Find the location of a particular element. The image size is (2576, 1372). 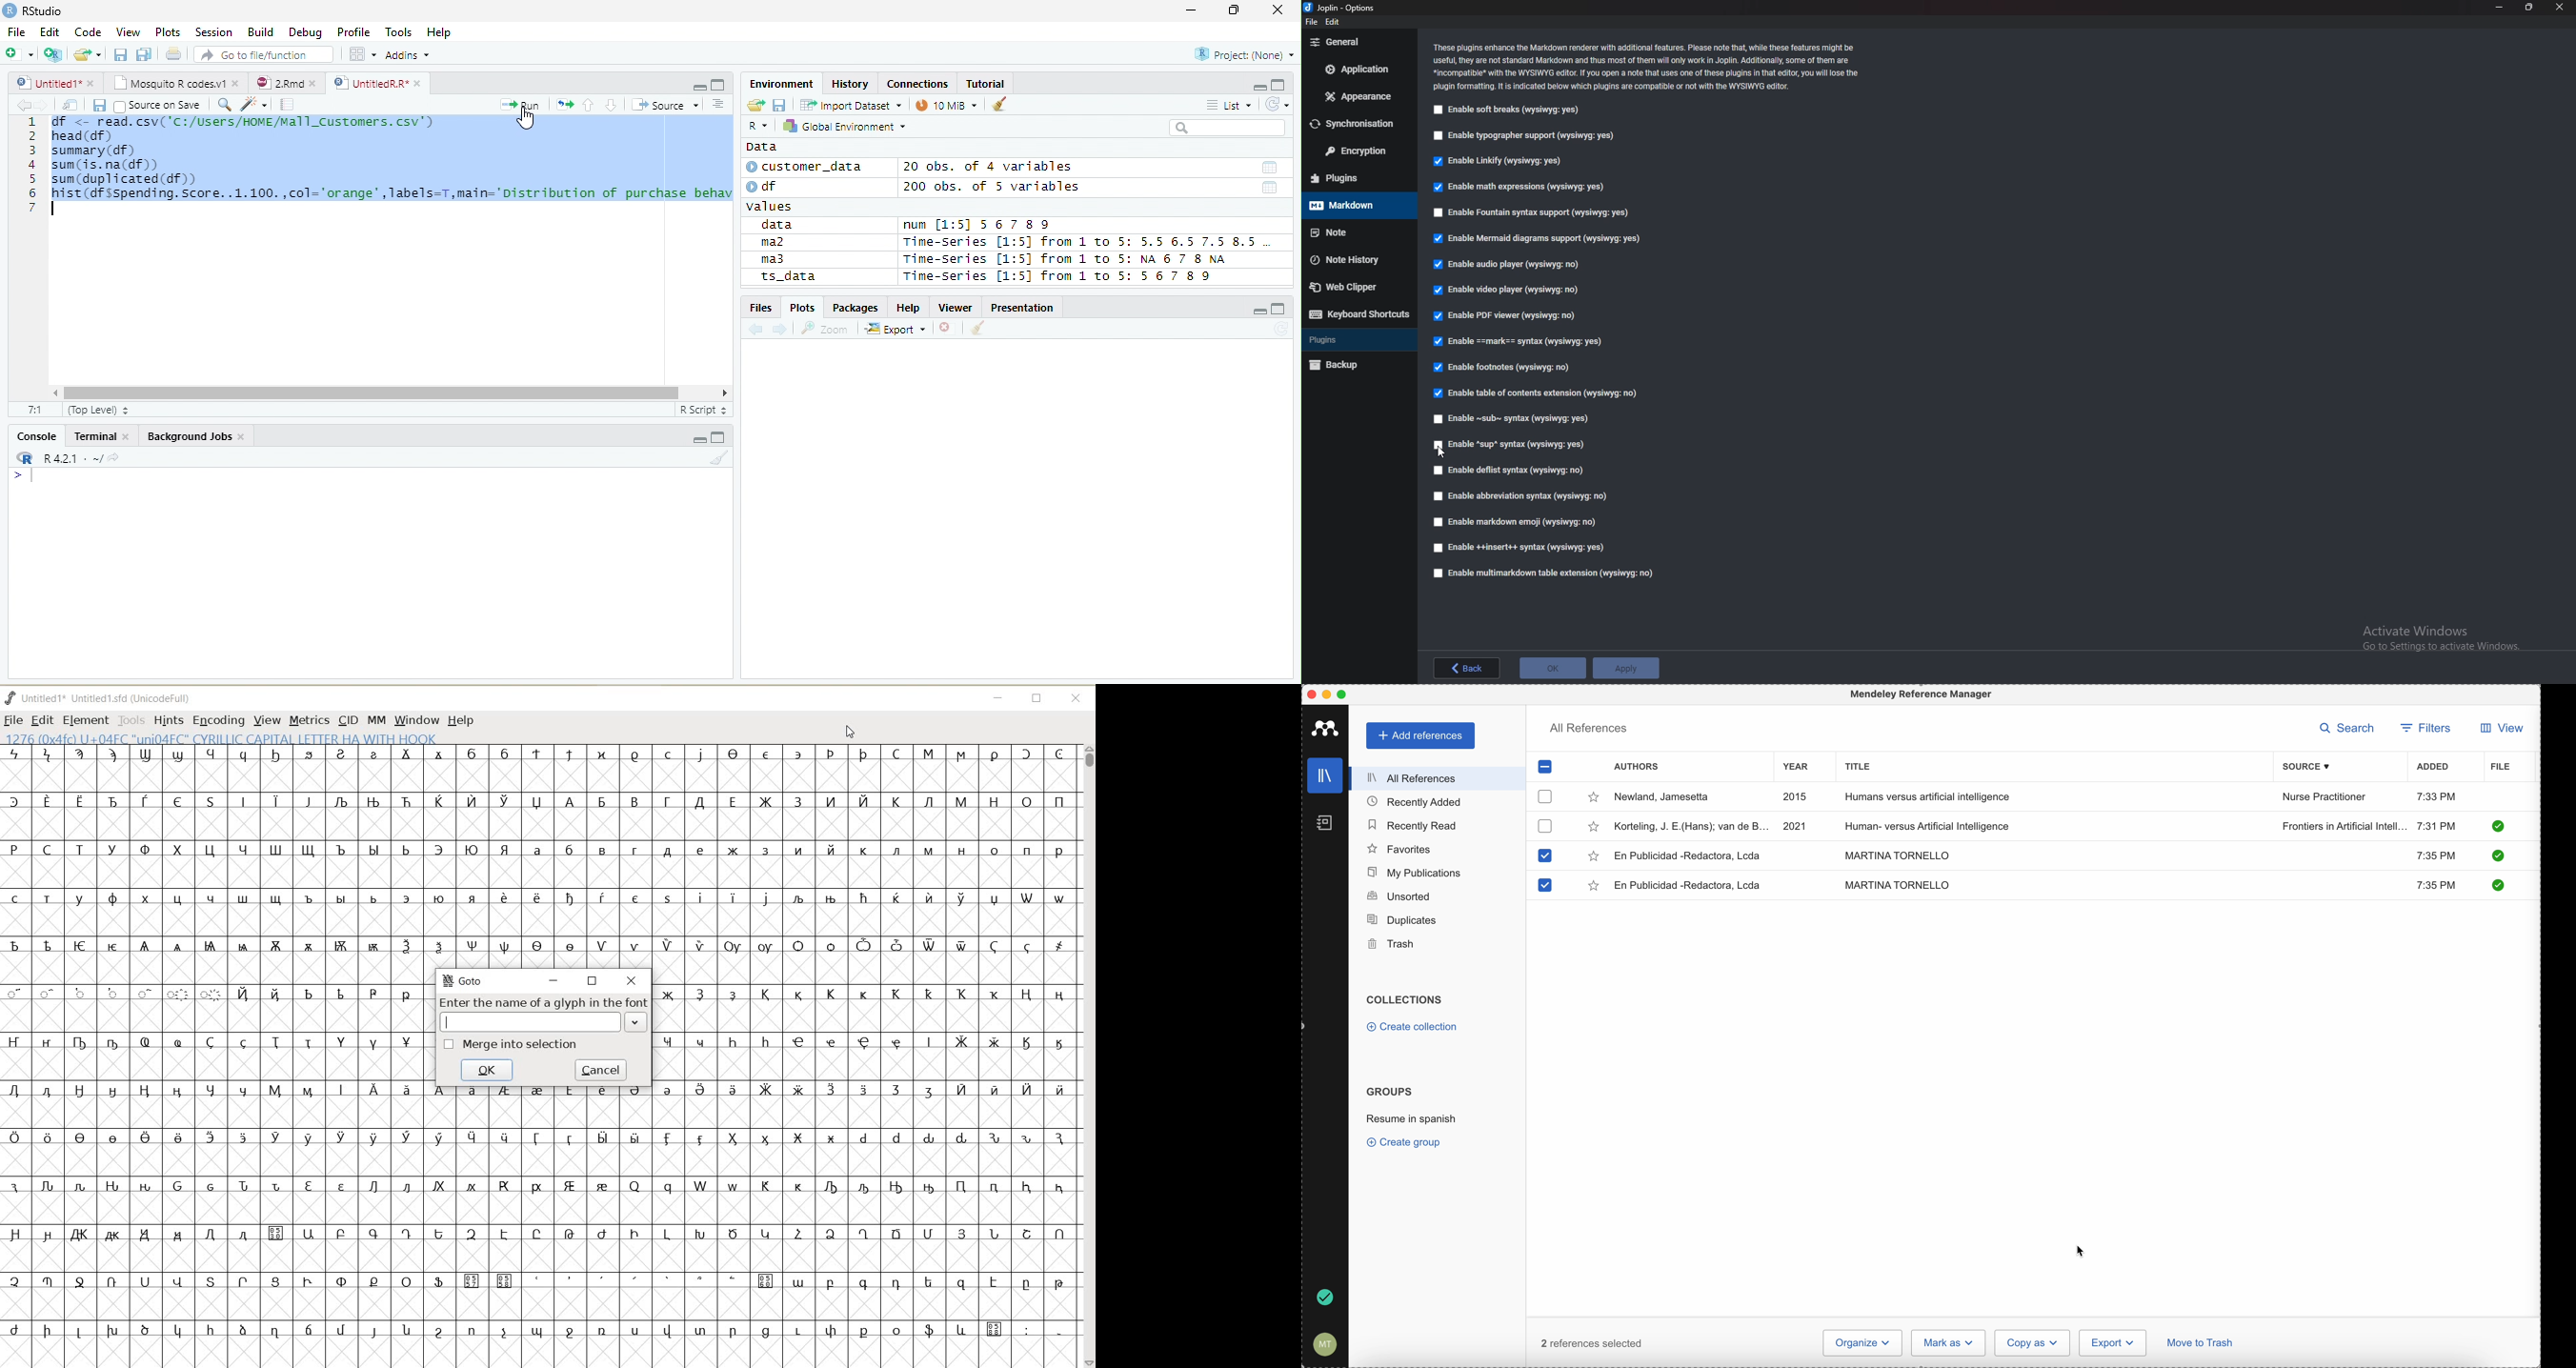

Enable deflist syntax (wysiwyg: no) is located at coordinates (1511, 471).